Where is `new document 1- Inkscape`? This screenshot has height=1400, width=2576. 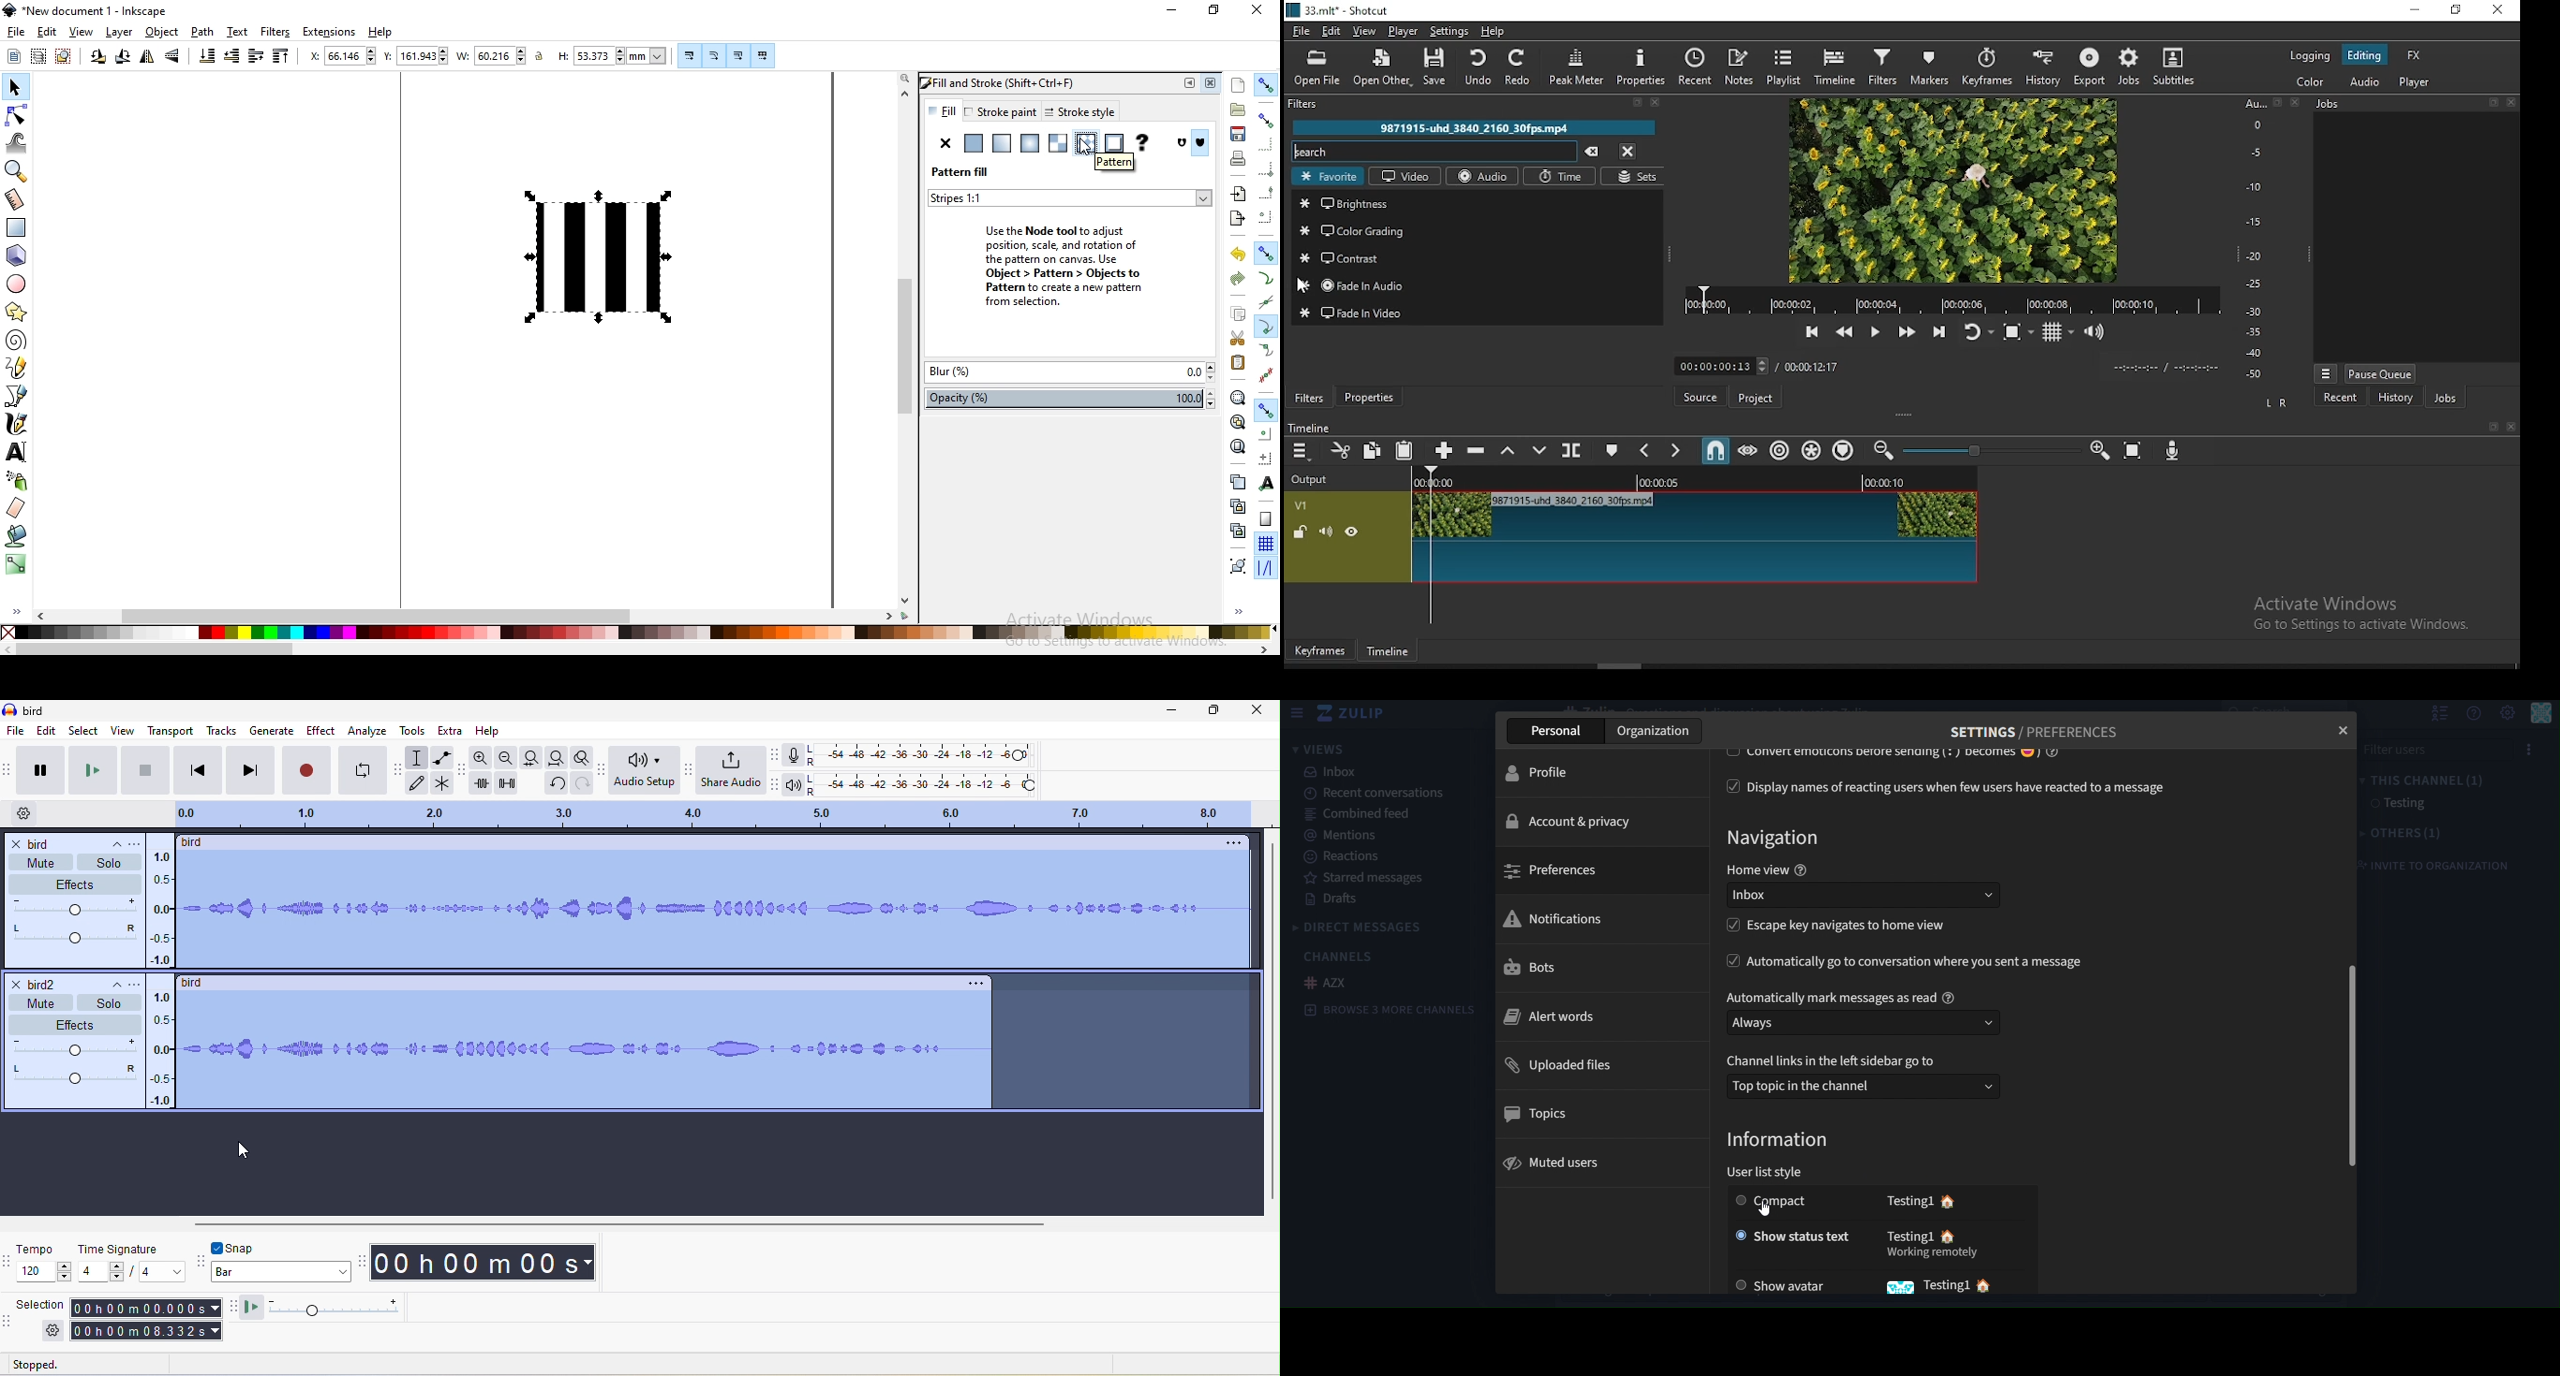
new document 1- Inkscape is located at coordinates (92, 11).